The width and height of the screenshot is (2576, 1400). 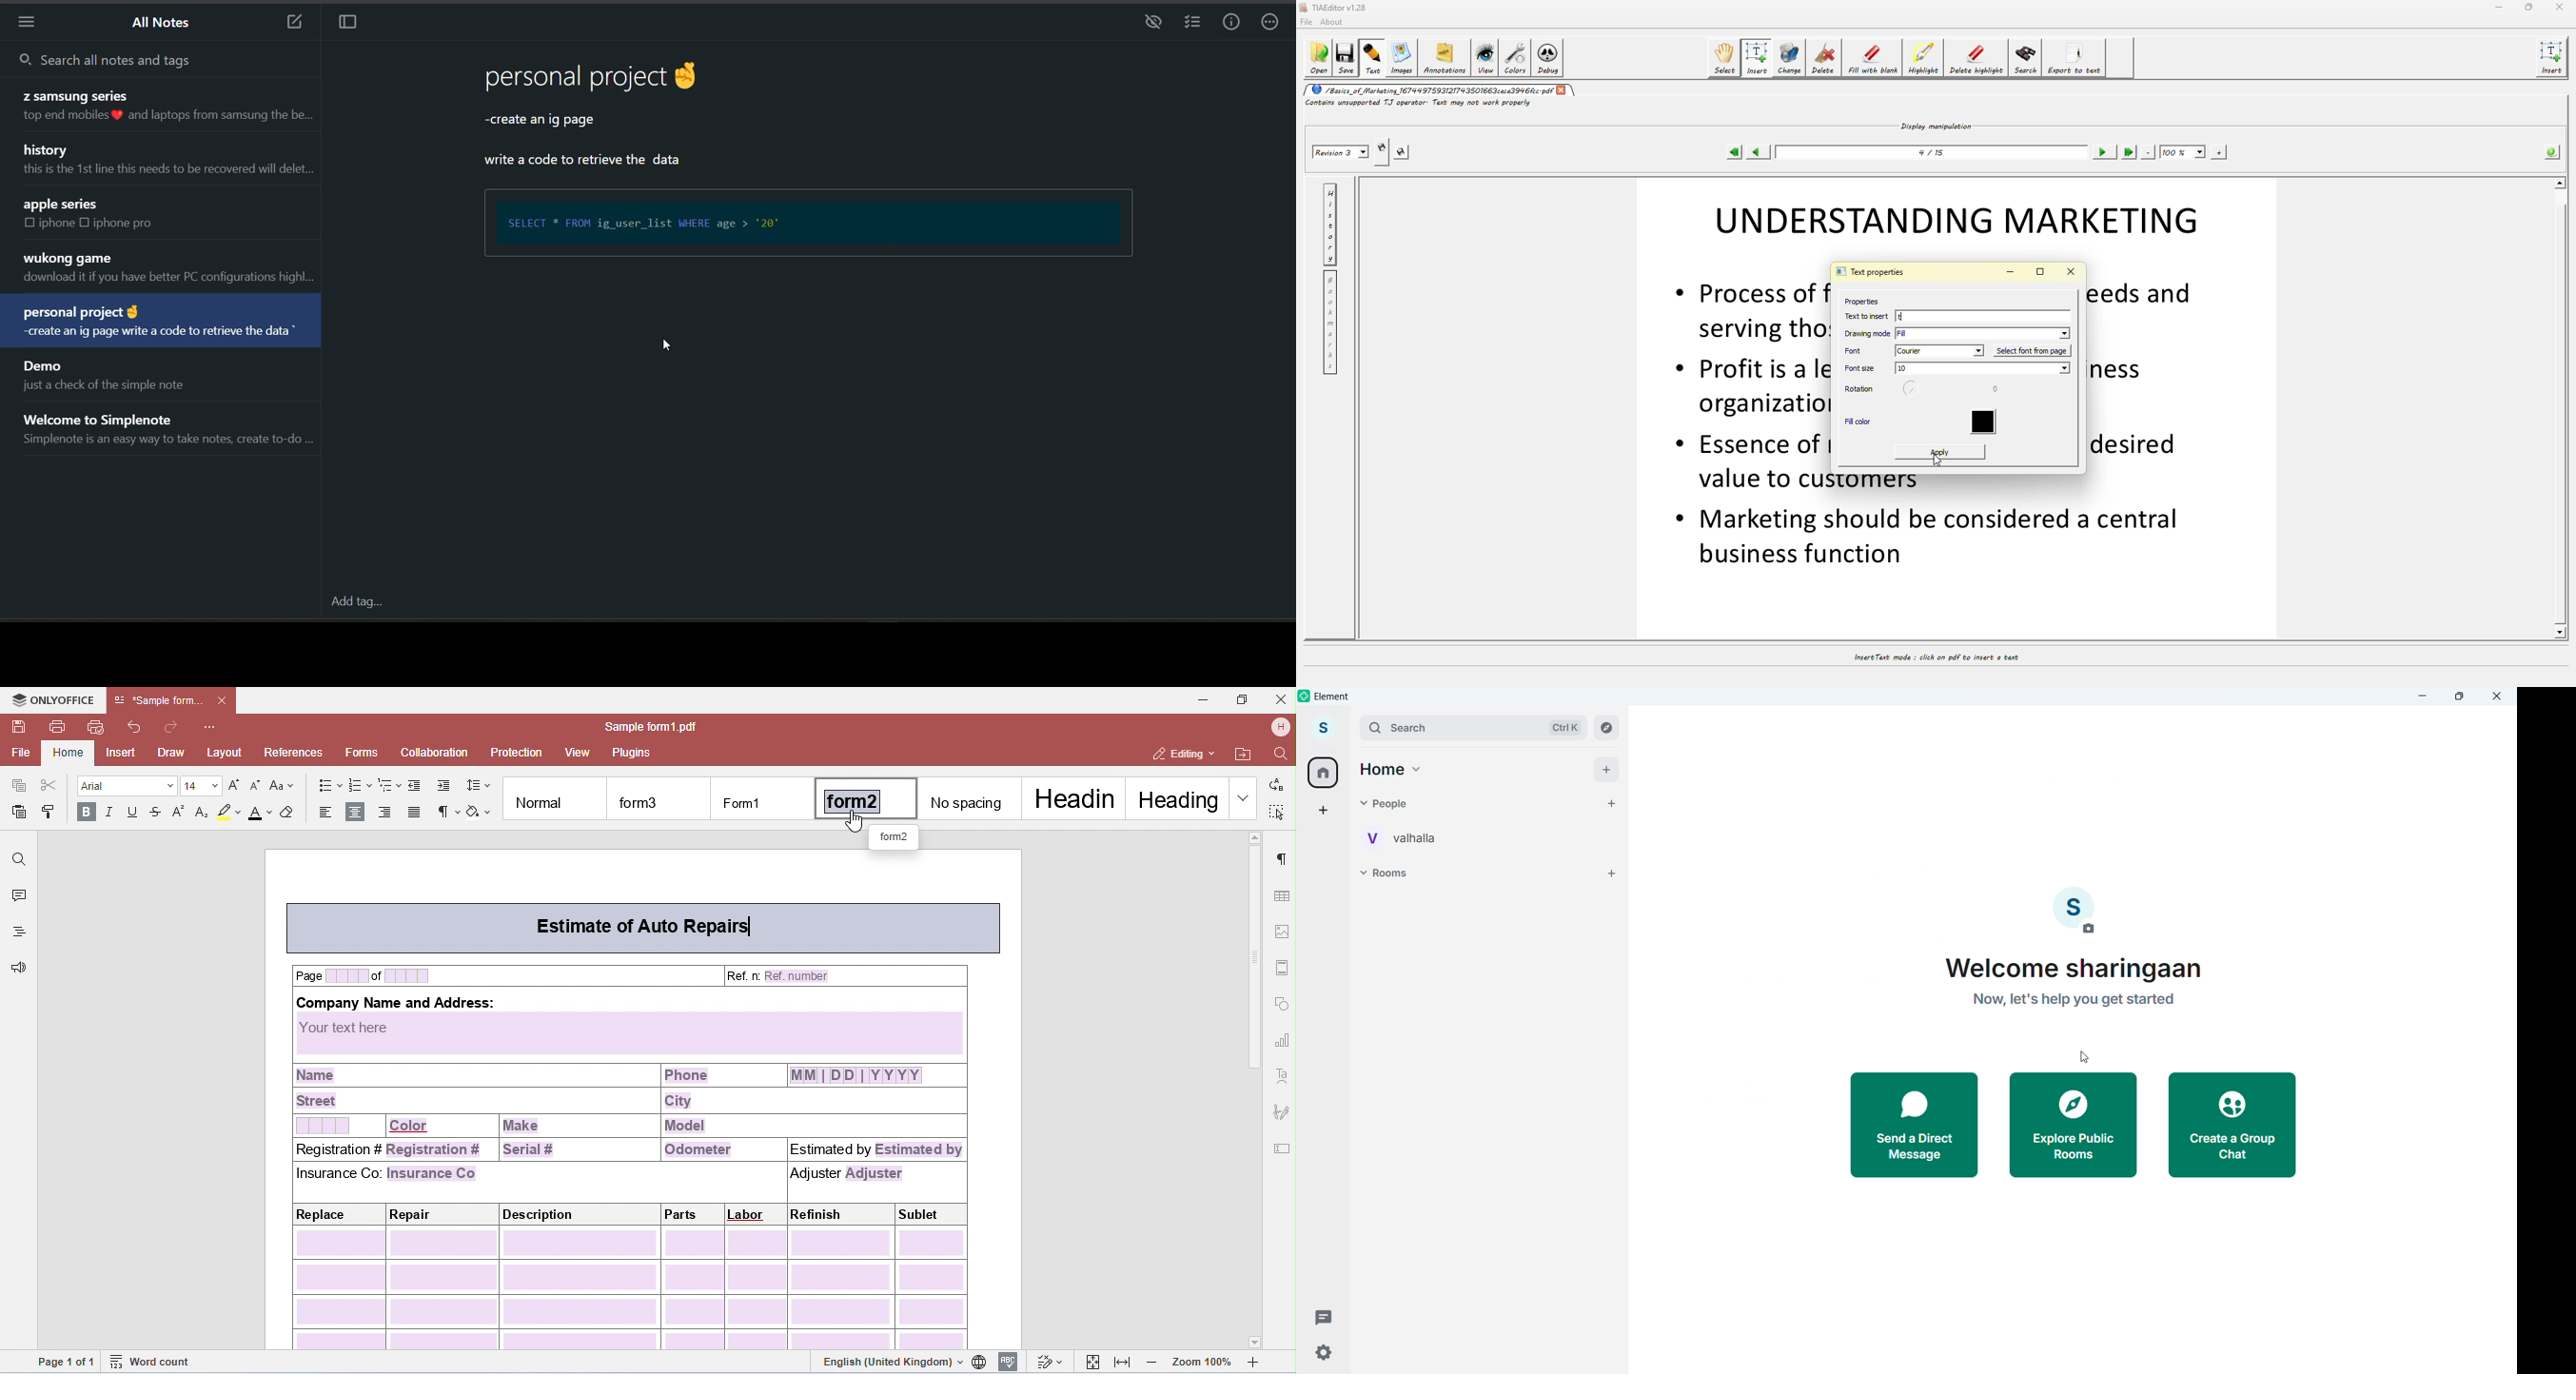 What do you see at coordinates (1325, 738) in the screenshot?
I see `cursor ` at bounding box center [1325, 738].